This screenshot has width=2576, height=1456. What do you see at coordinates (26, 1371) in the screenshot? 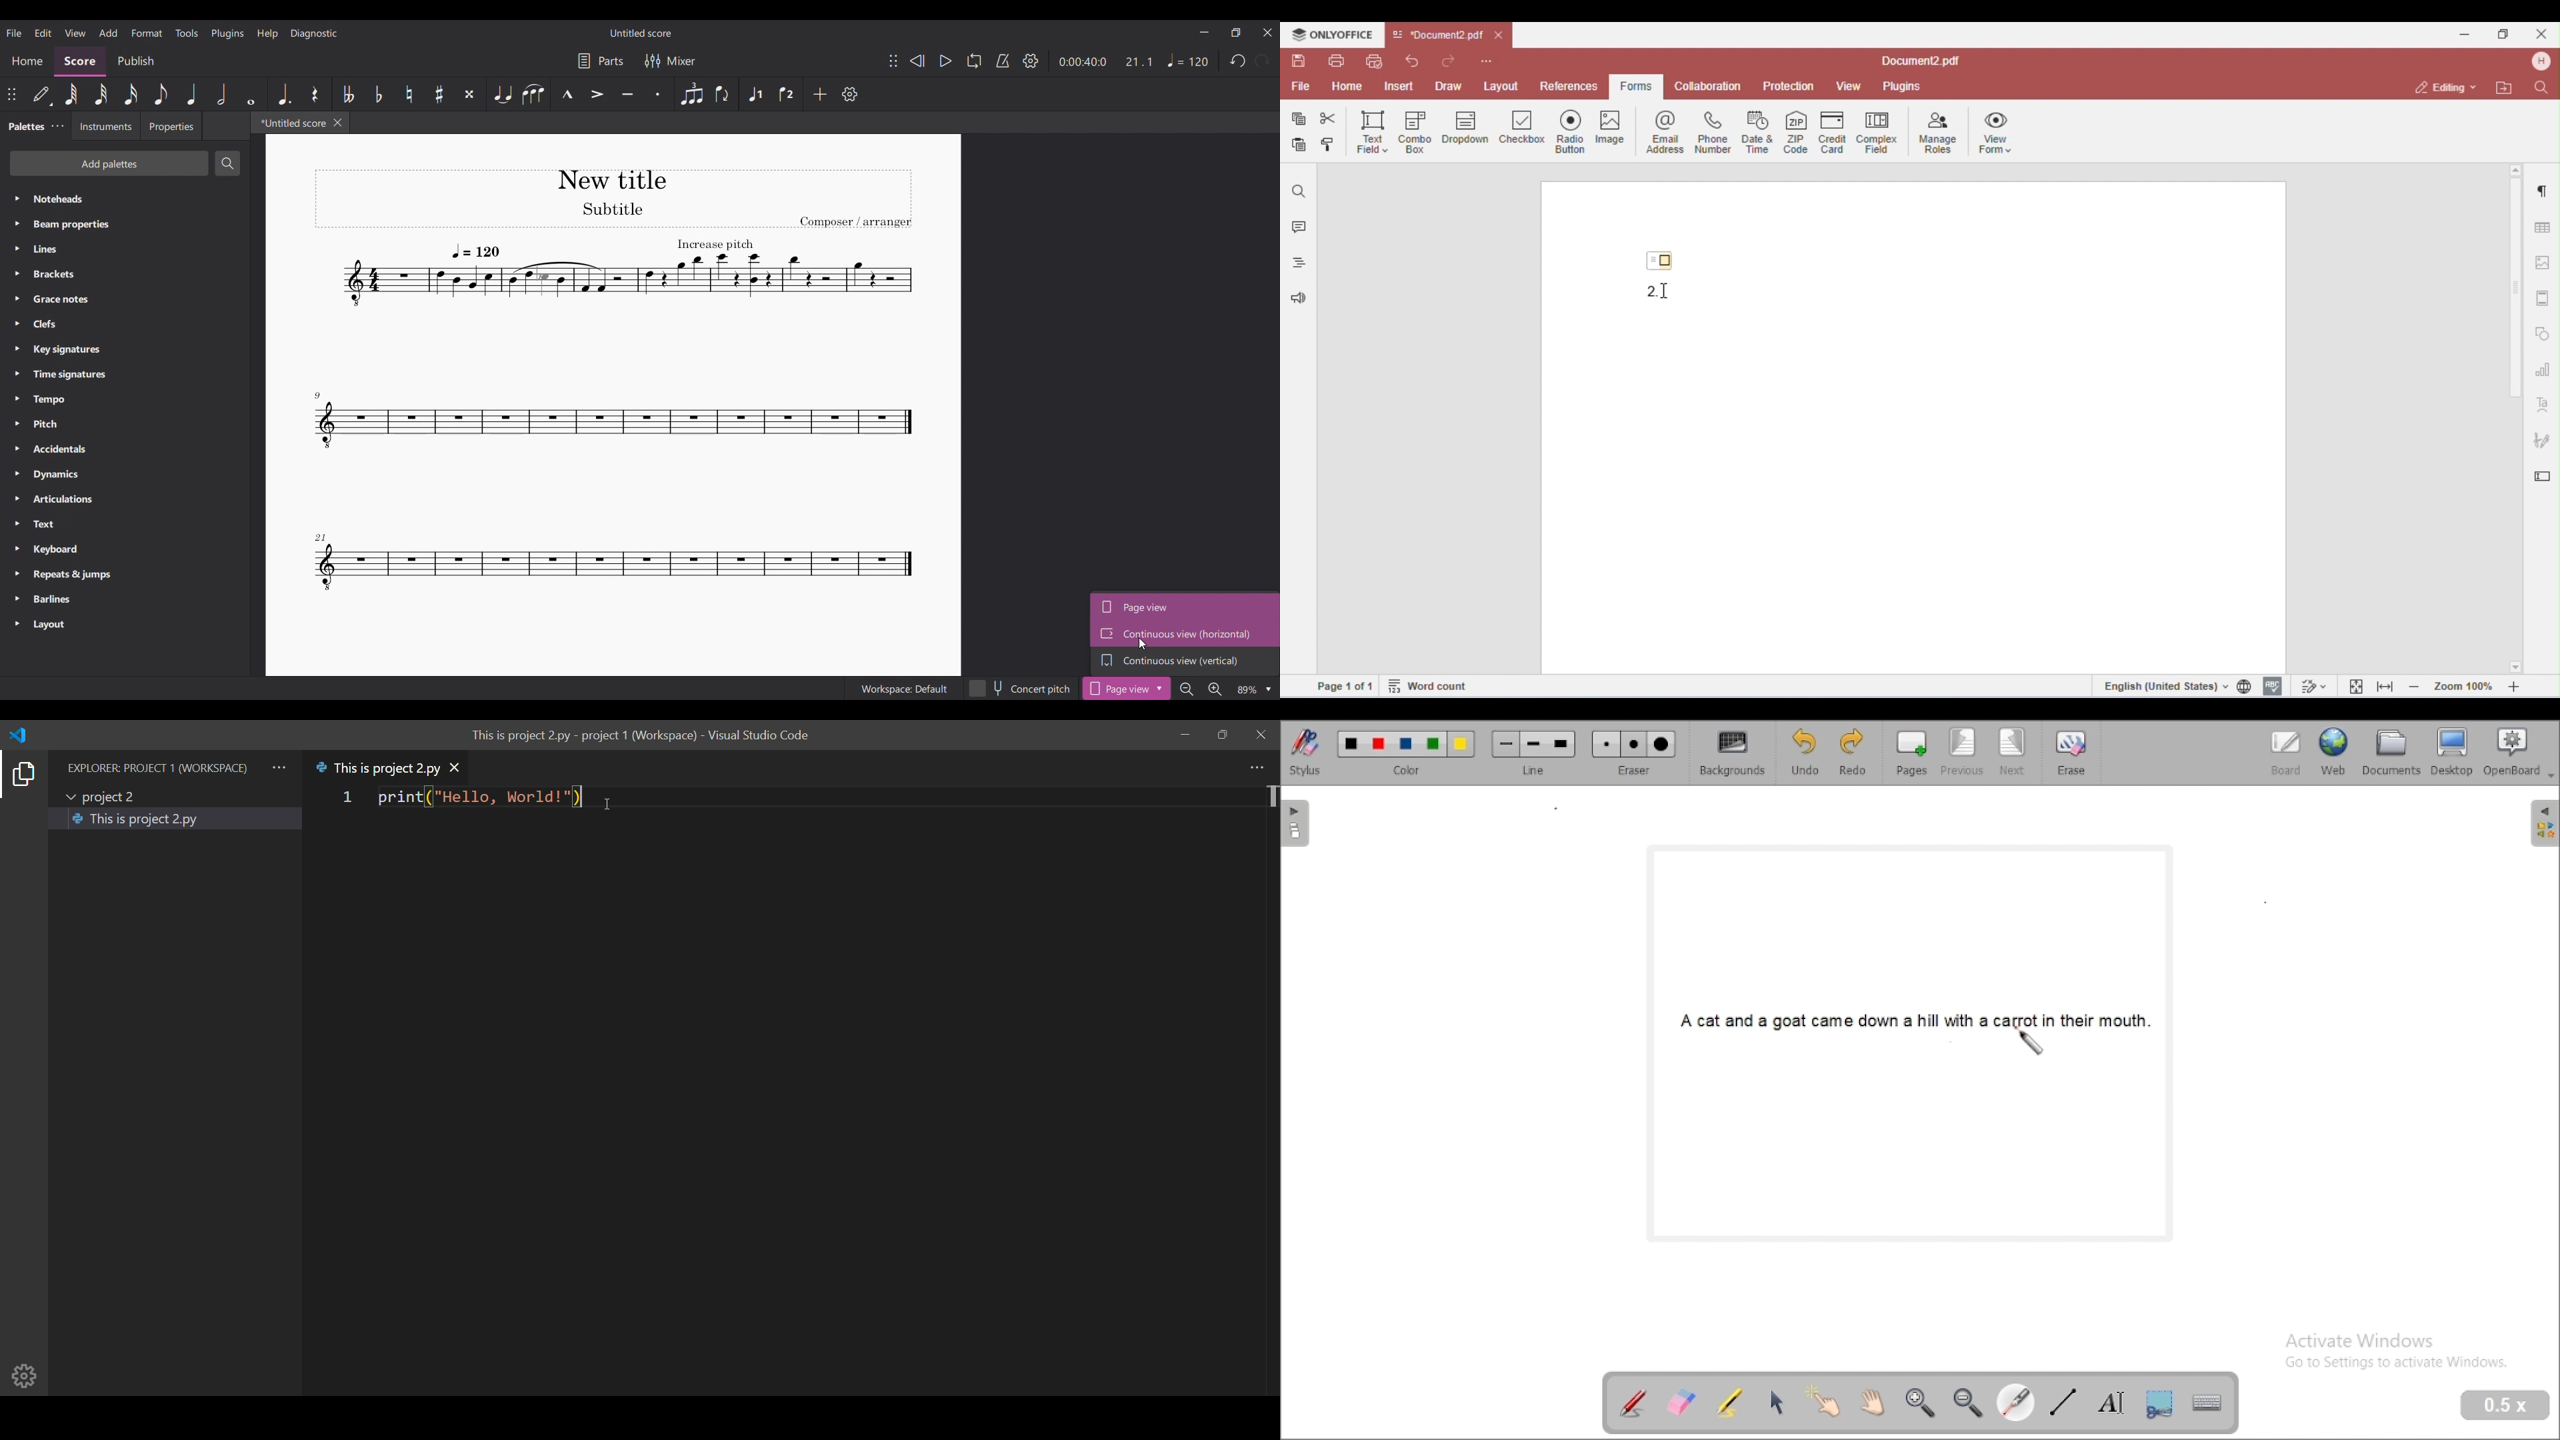
I see `setting` at bounding box center [26, 1371].